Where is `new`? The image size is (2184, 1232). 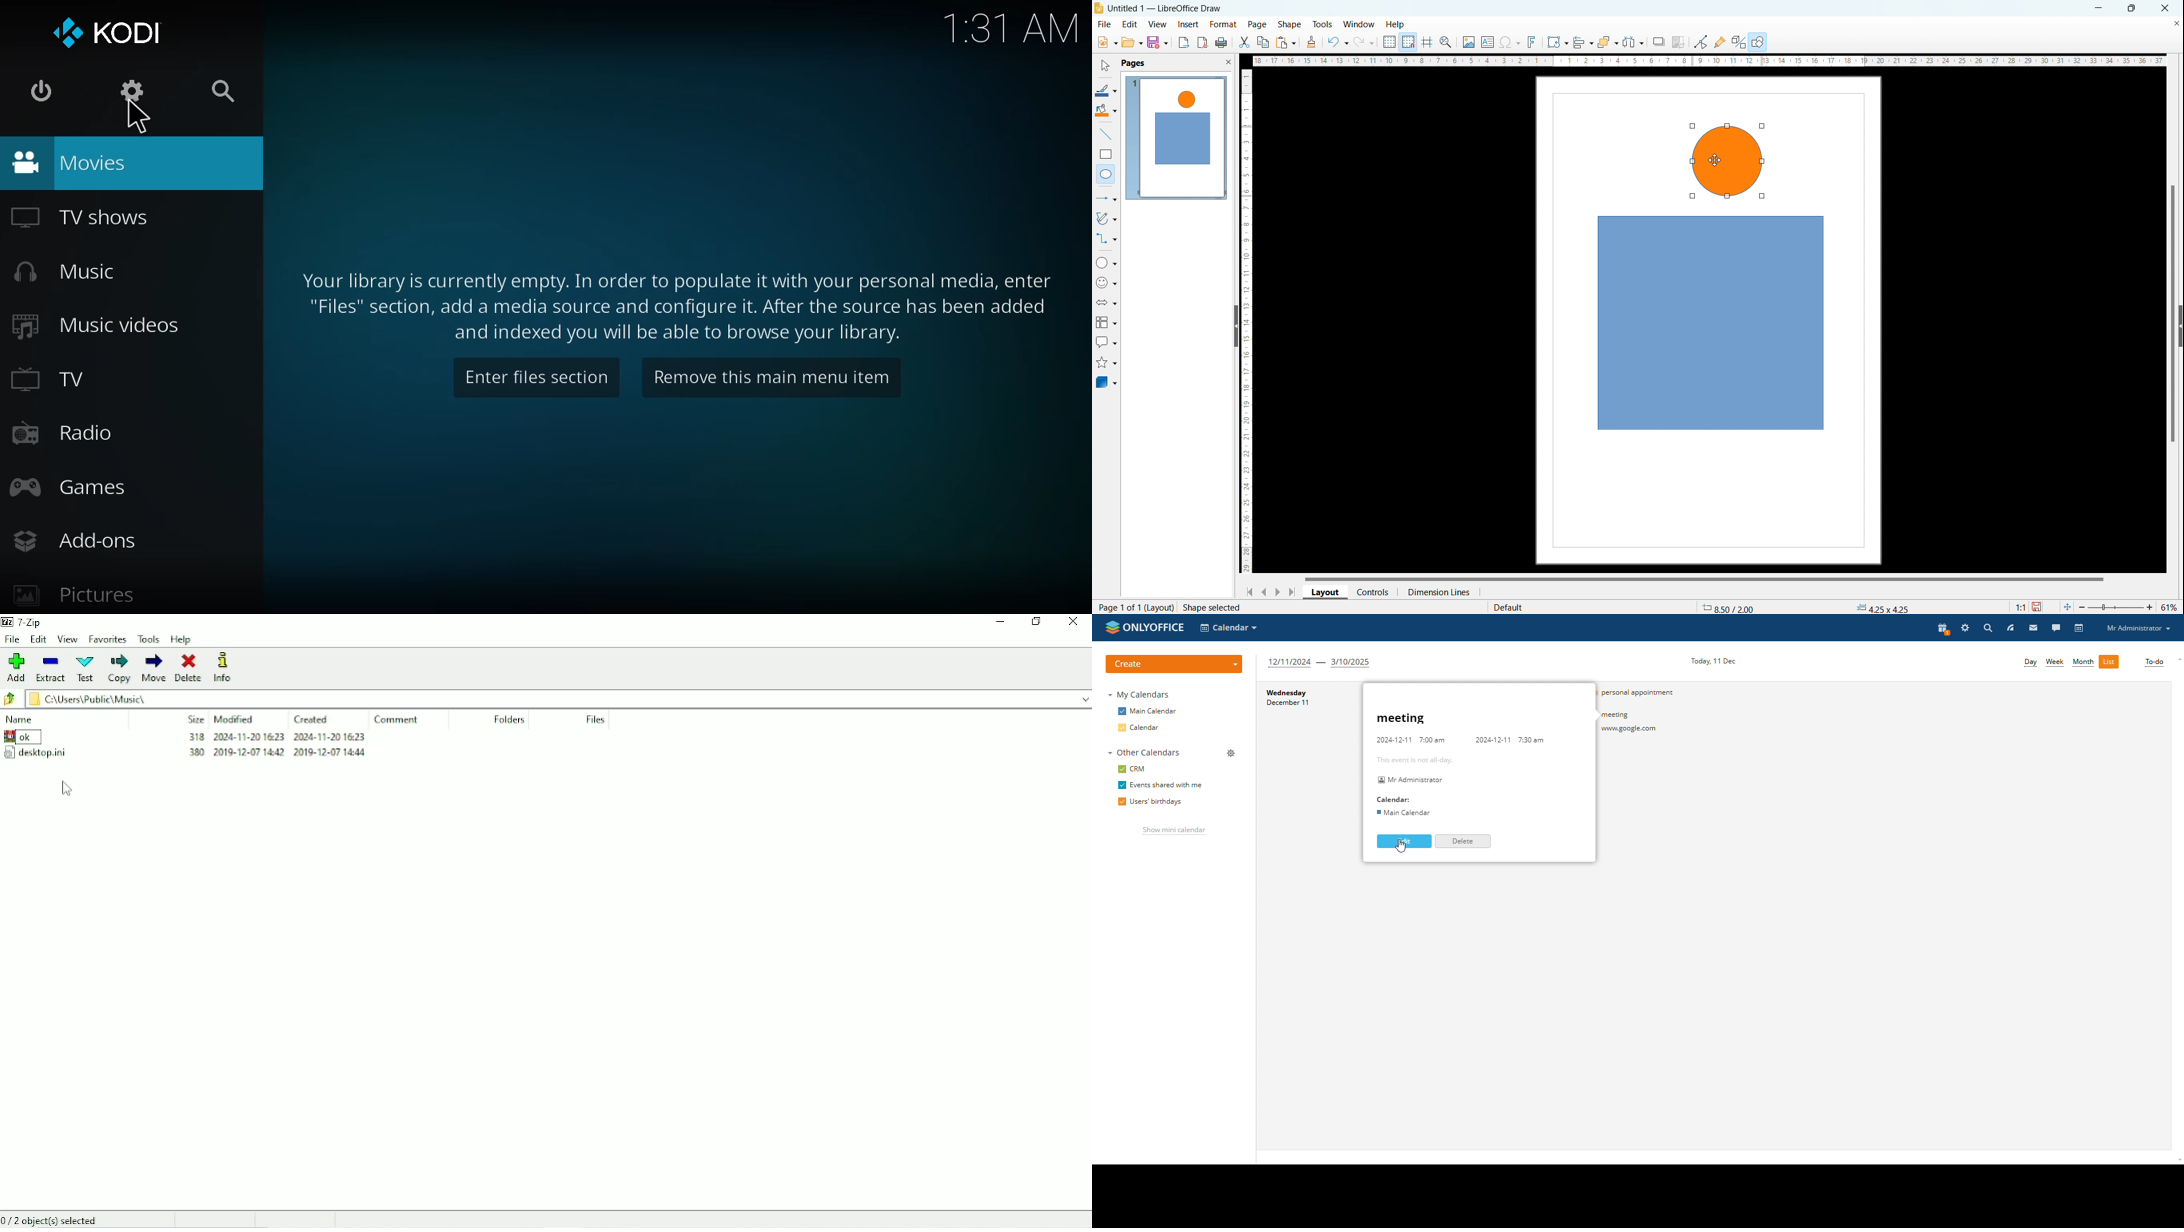 new is located at coordinates (1107, 42).